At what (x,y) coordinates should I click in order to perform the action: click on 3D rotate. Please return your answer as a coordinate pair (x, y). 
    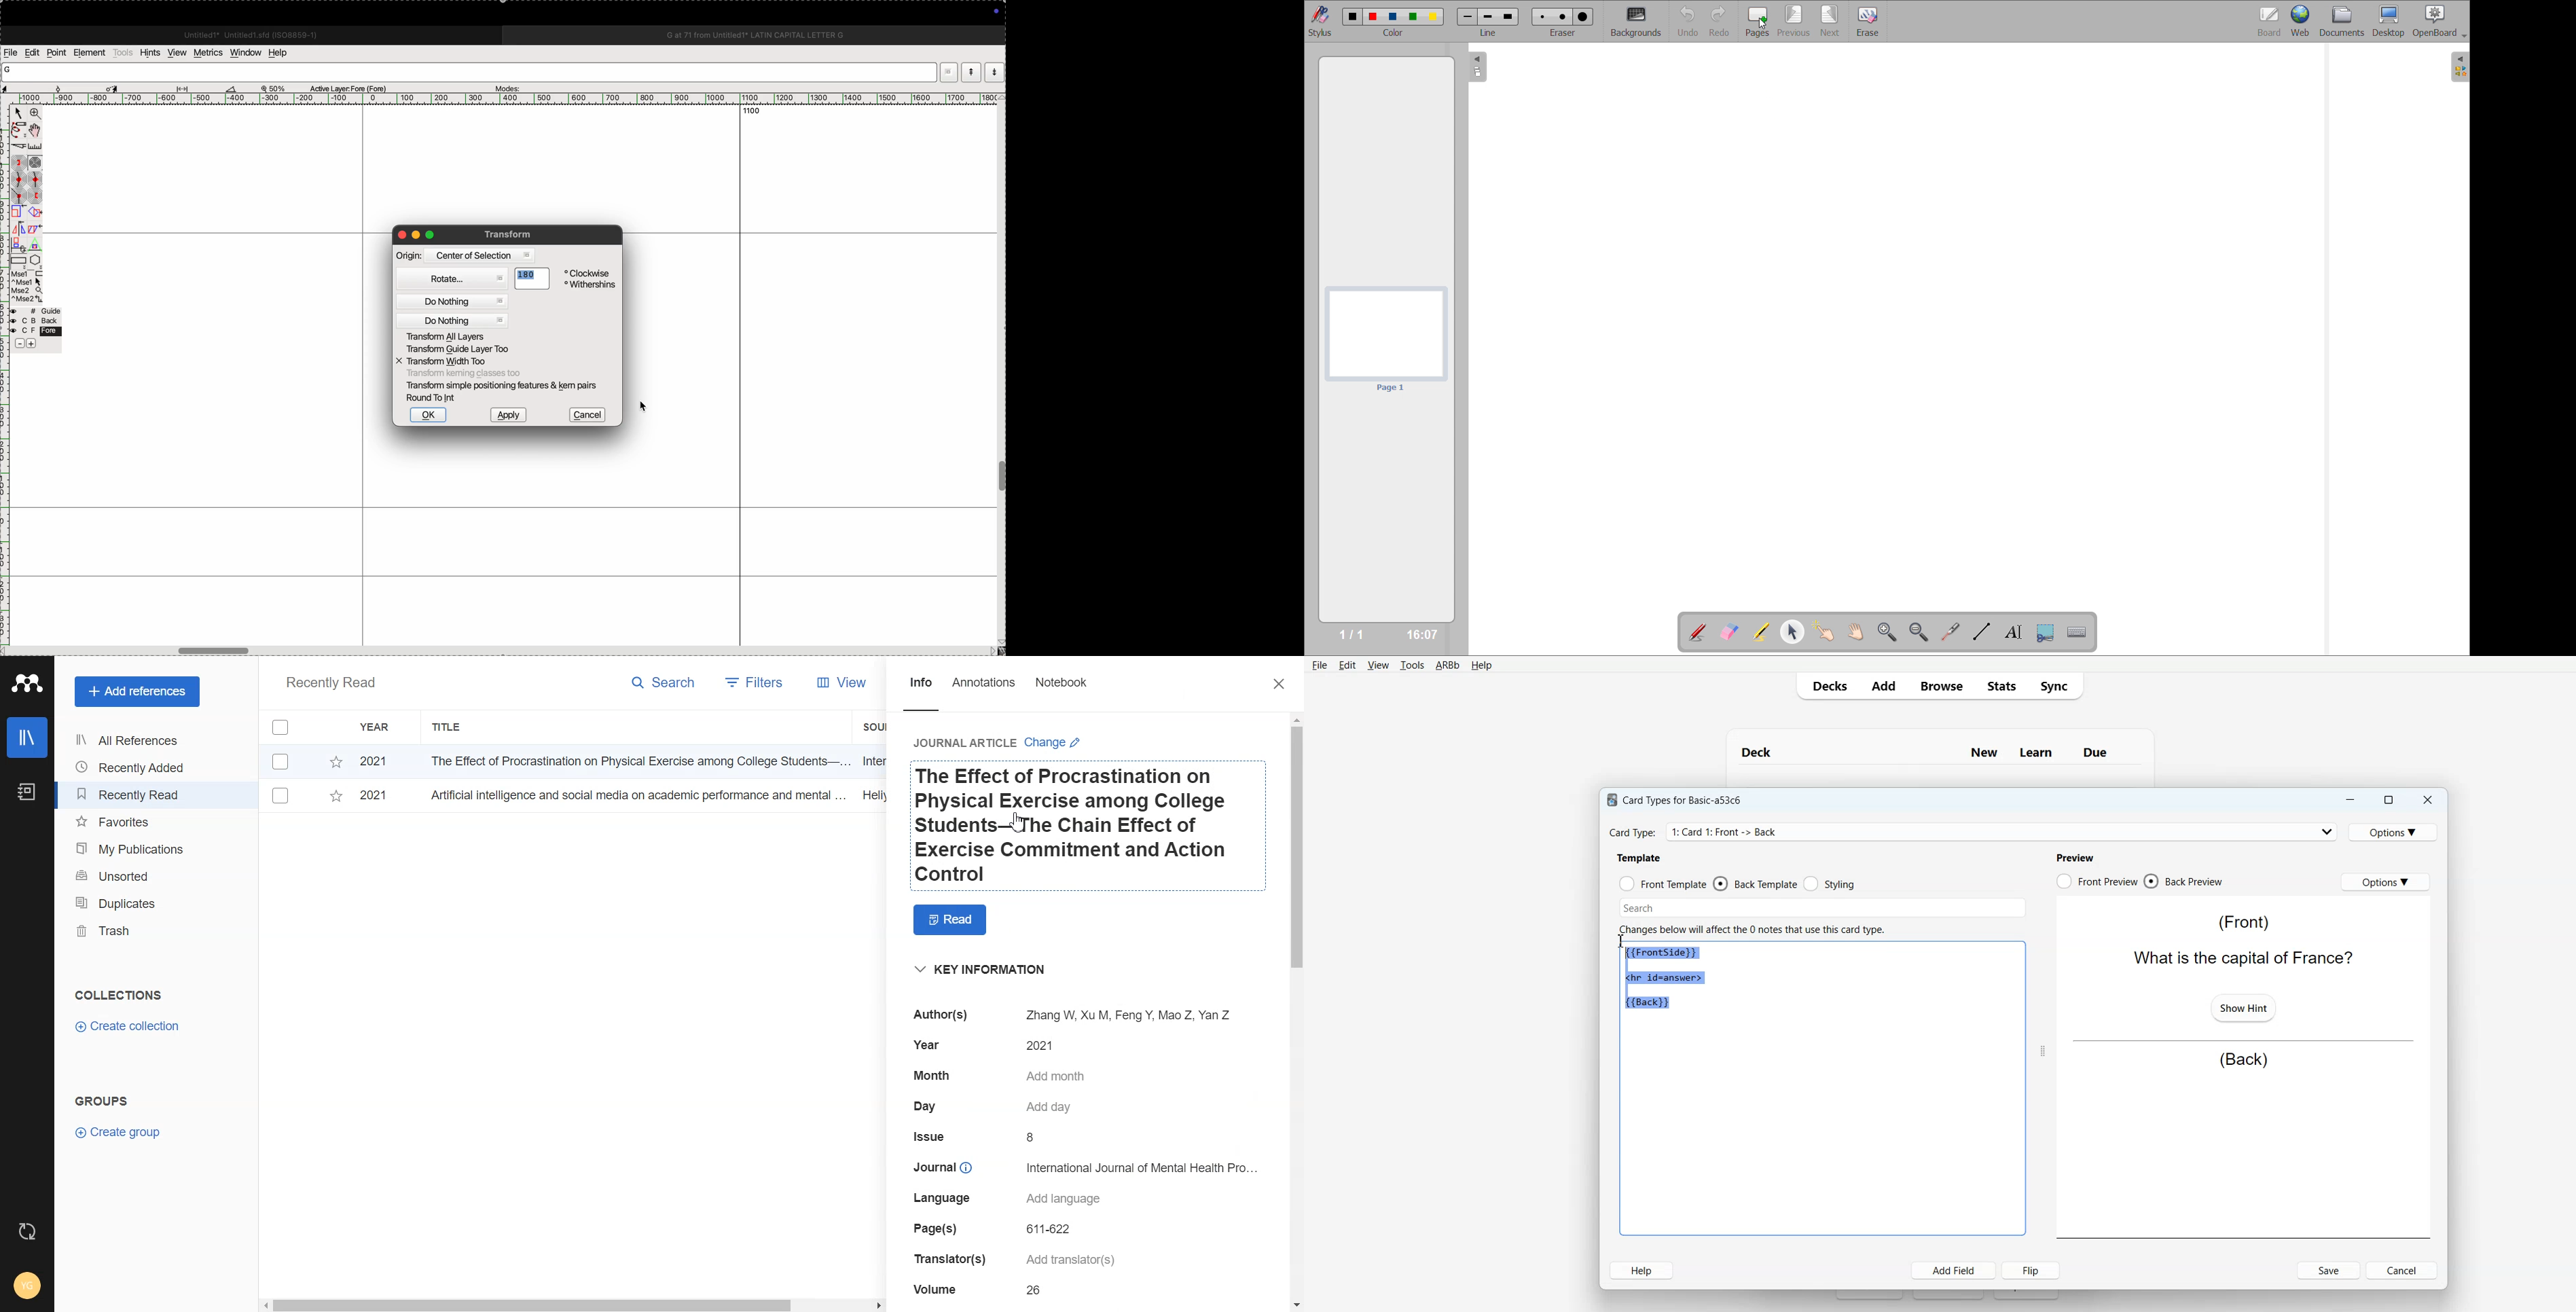
    Looking at the image, I should click on (19, 245).